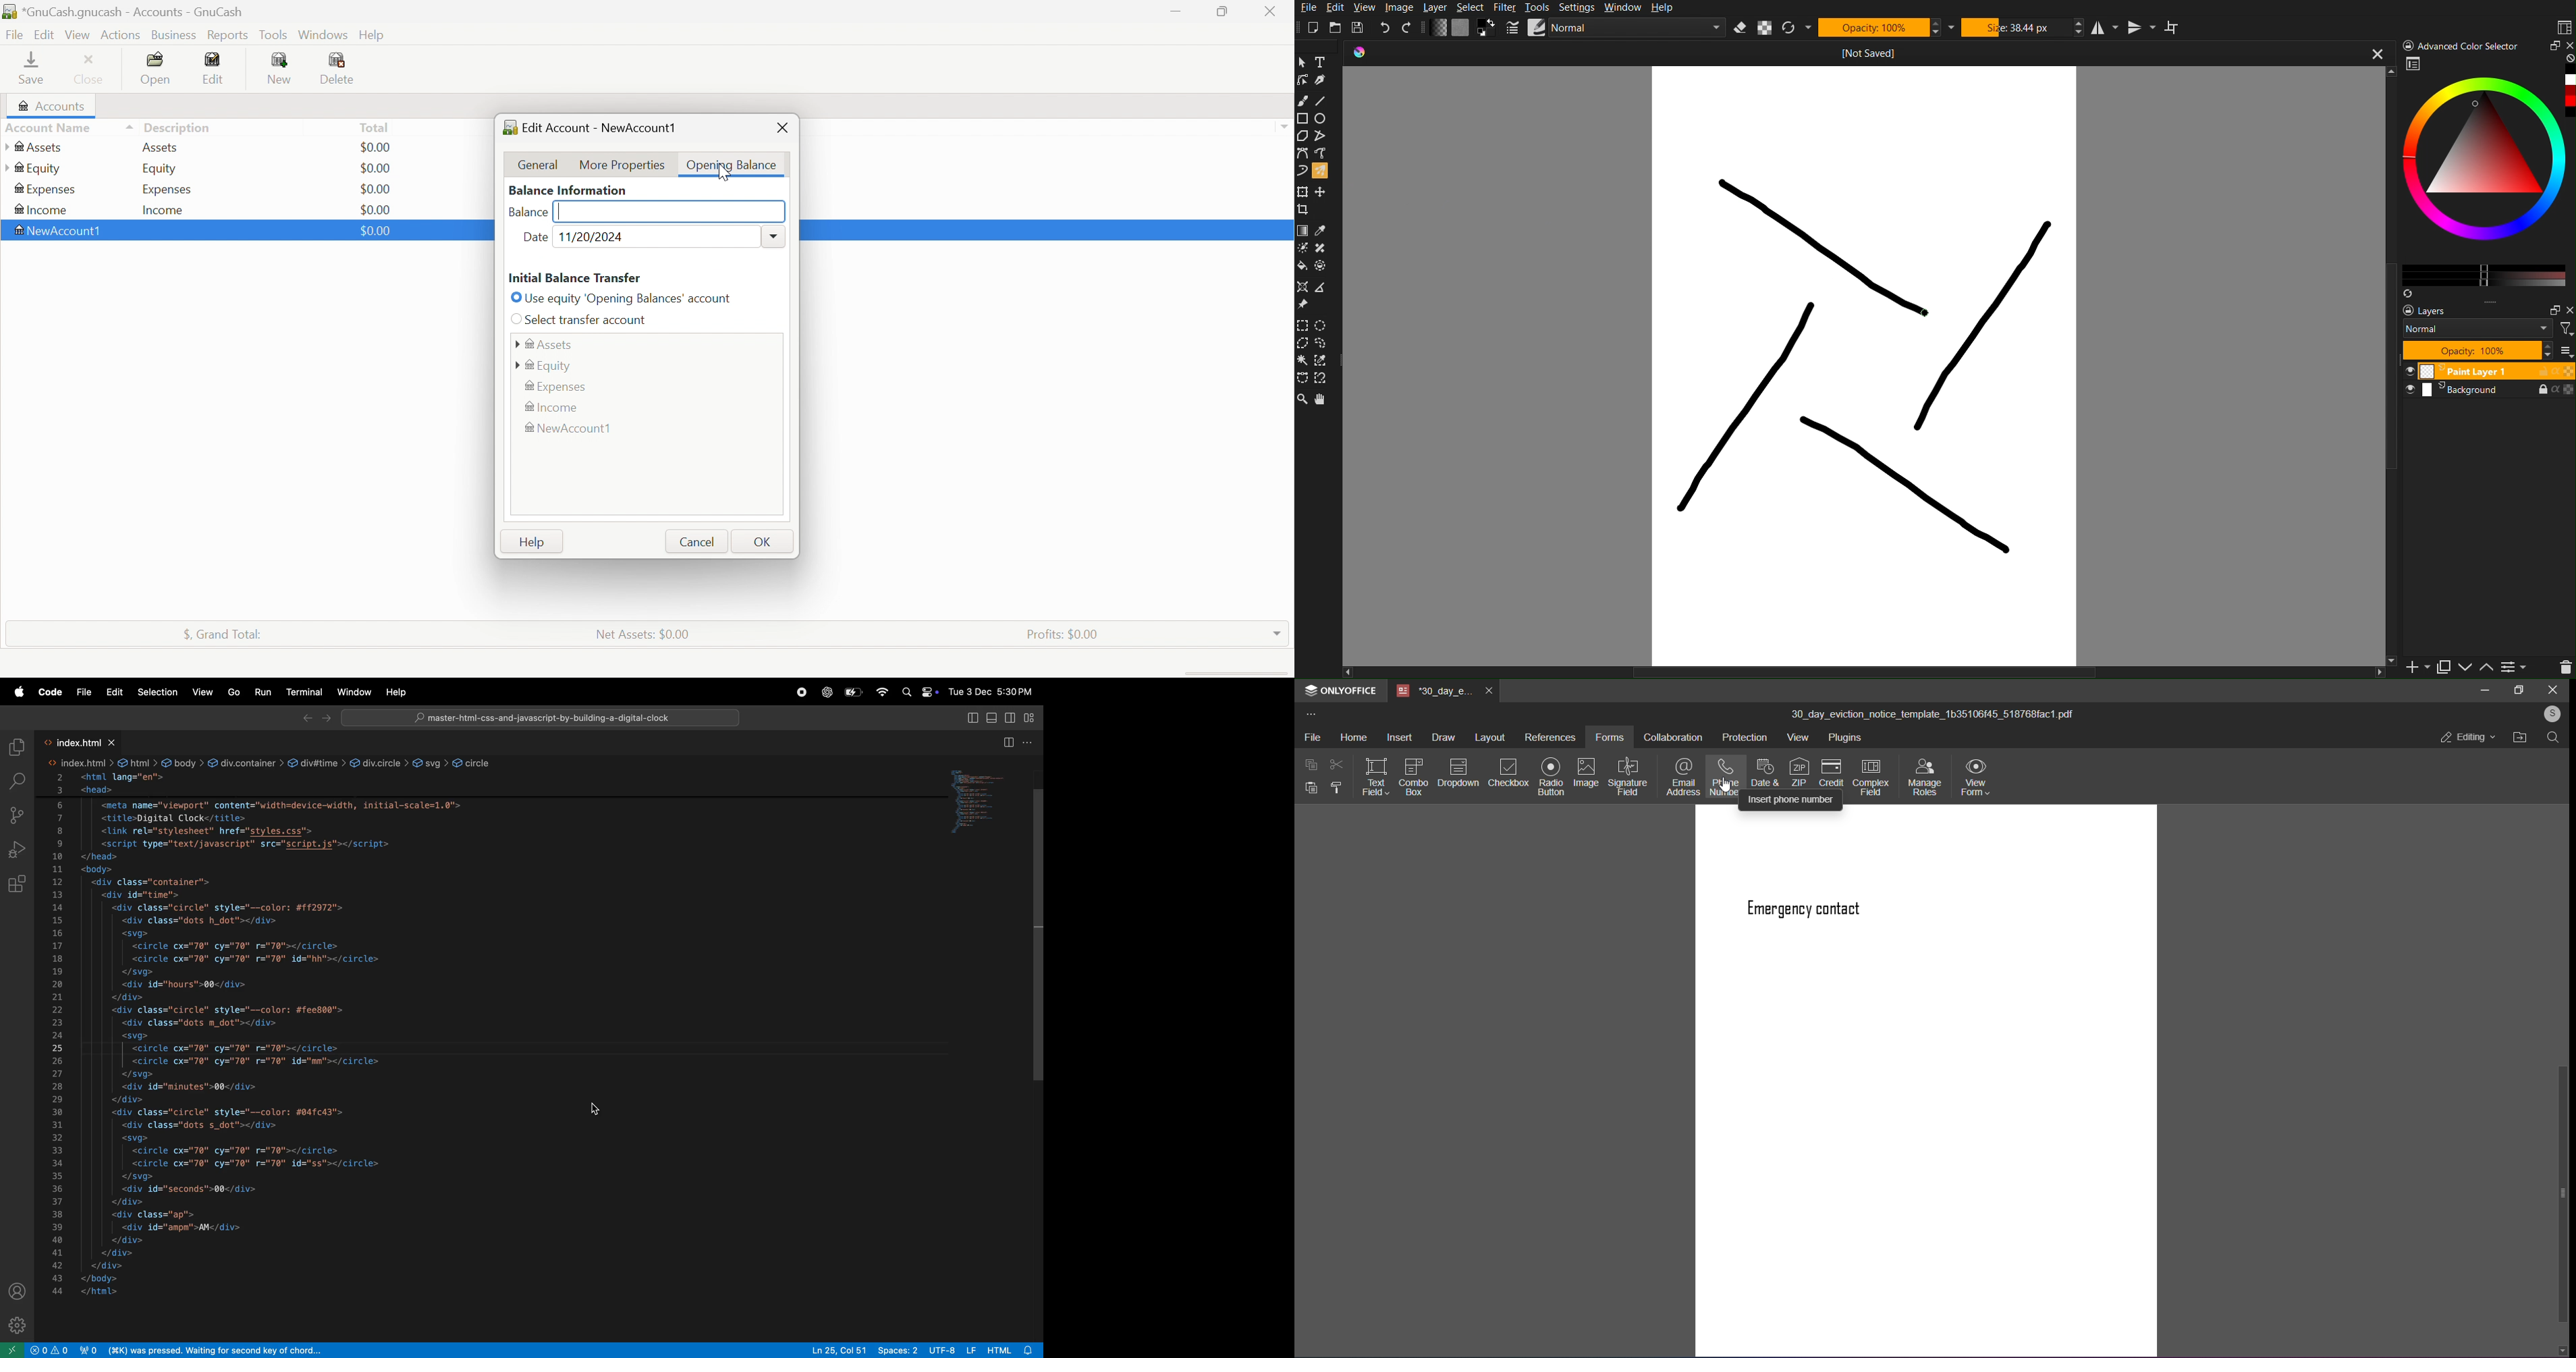  Describe the element at coordinates (2550, 308) in the screenshot. I see `minimize` at that location.